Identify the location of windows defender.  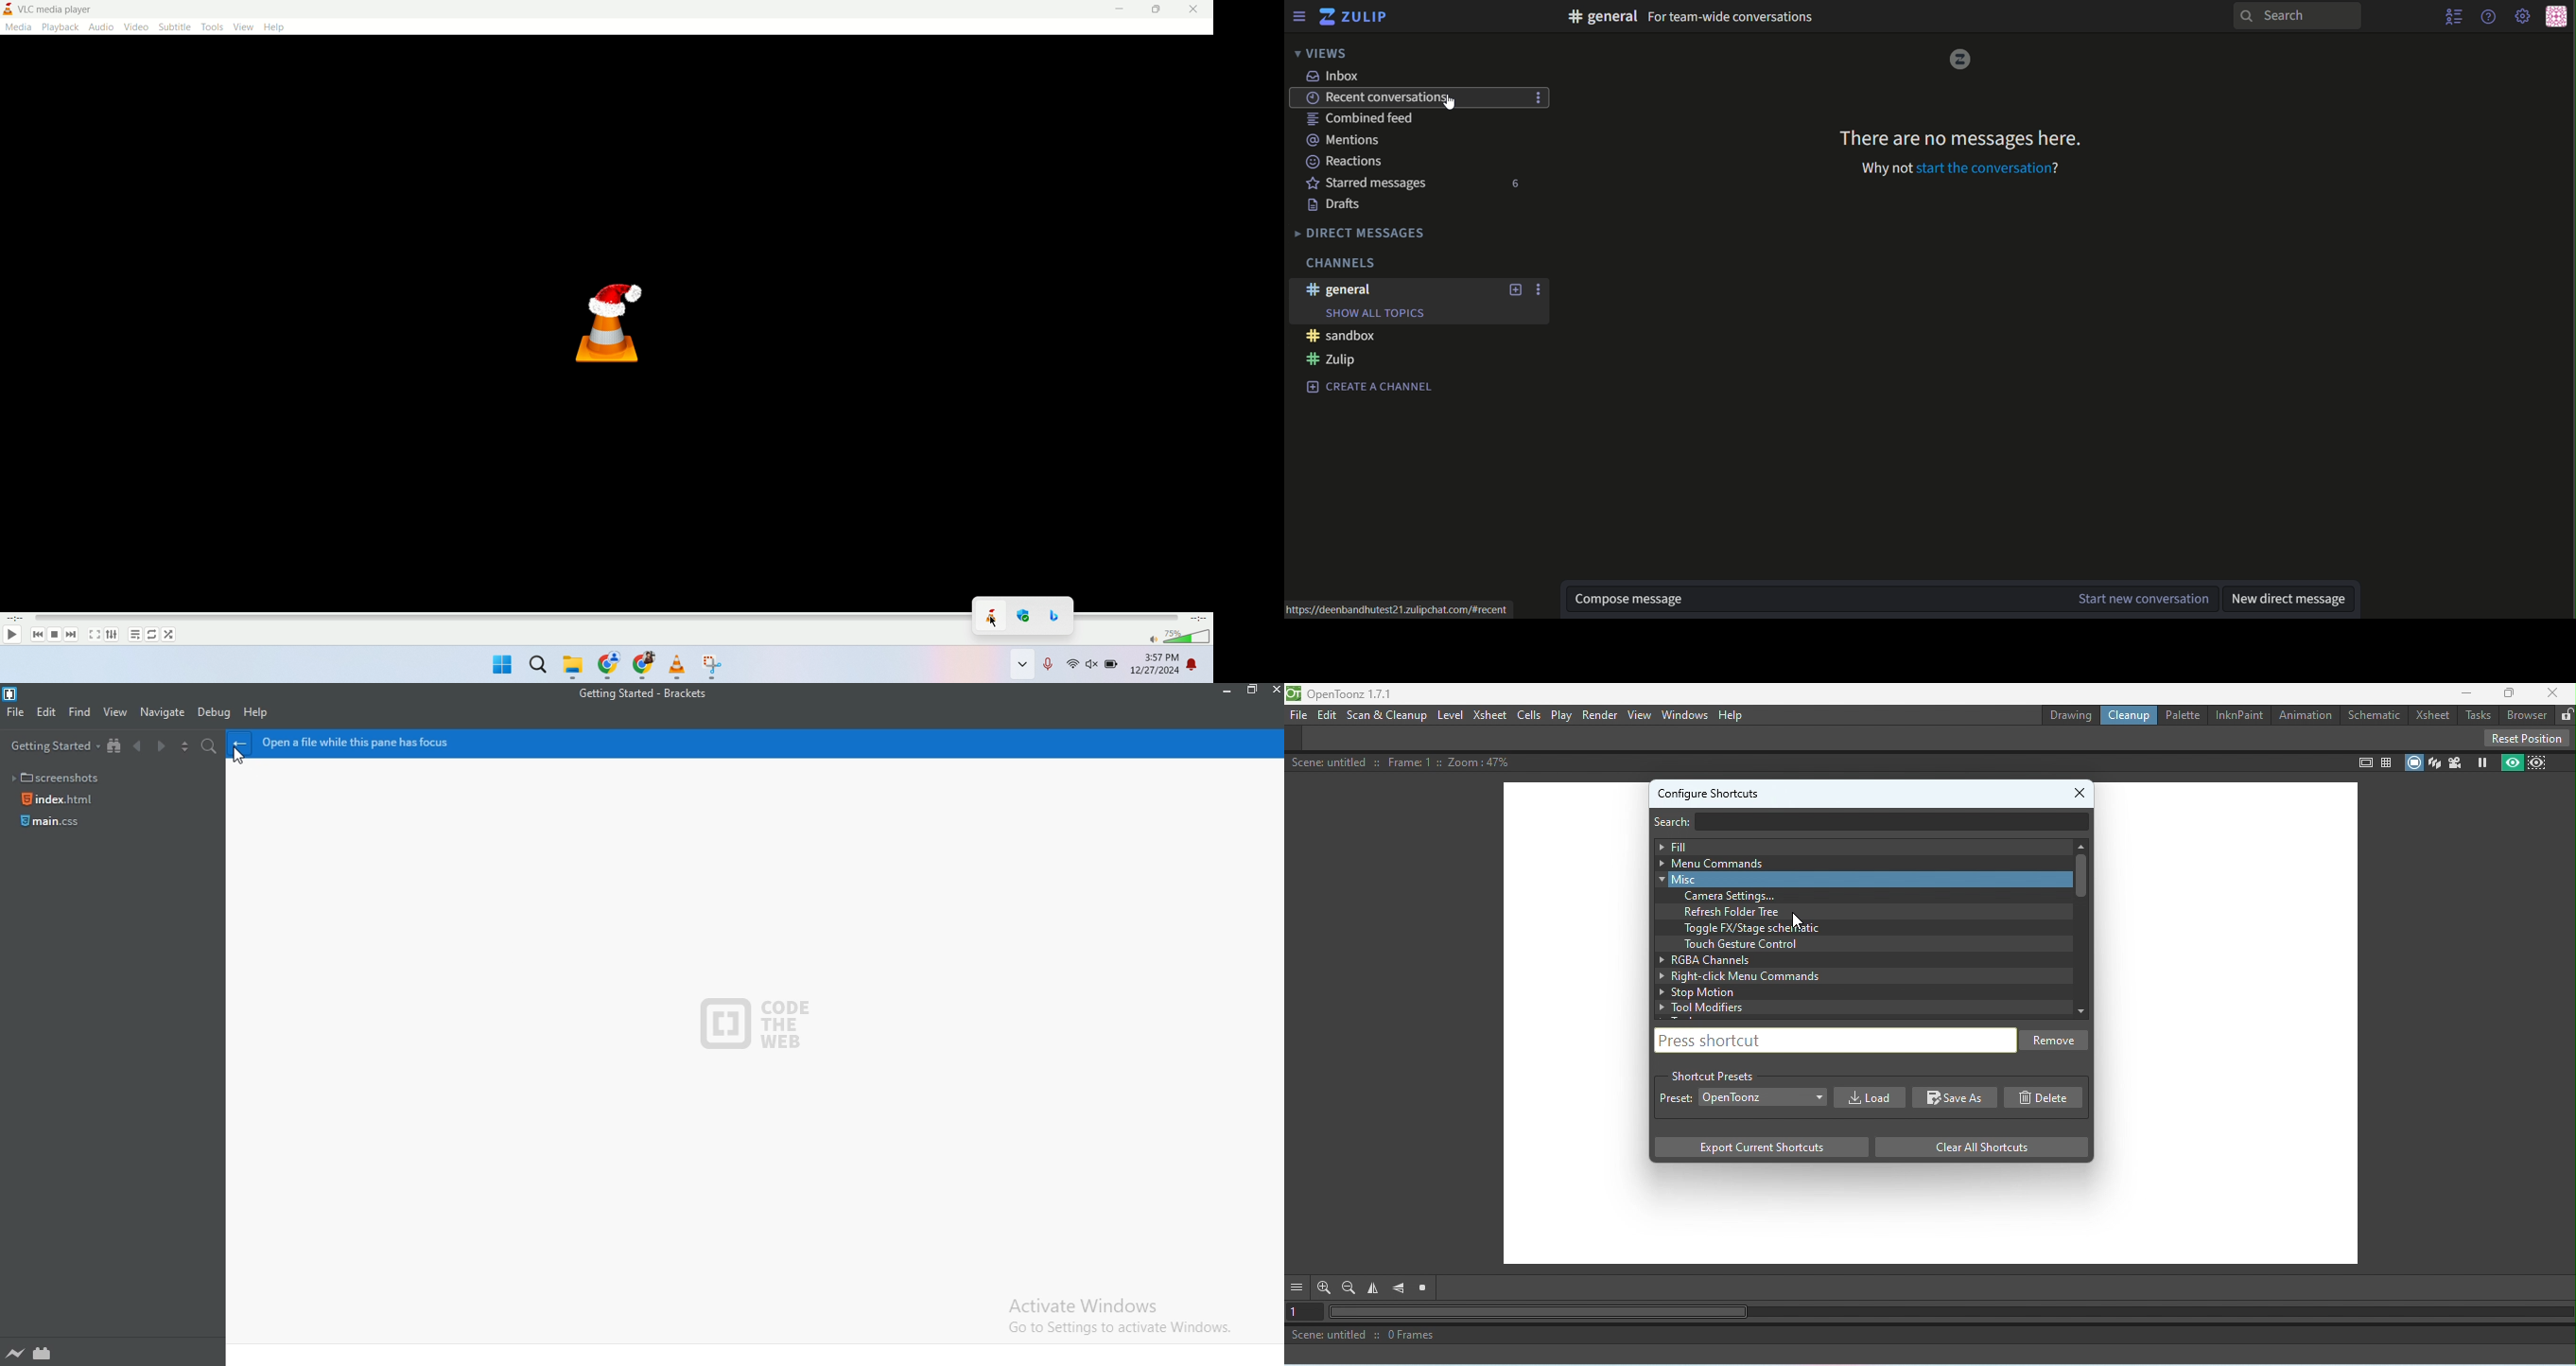
(1025, 615).